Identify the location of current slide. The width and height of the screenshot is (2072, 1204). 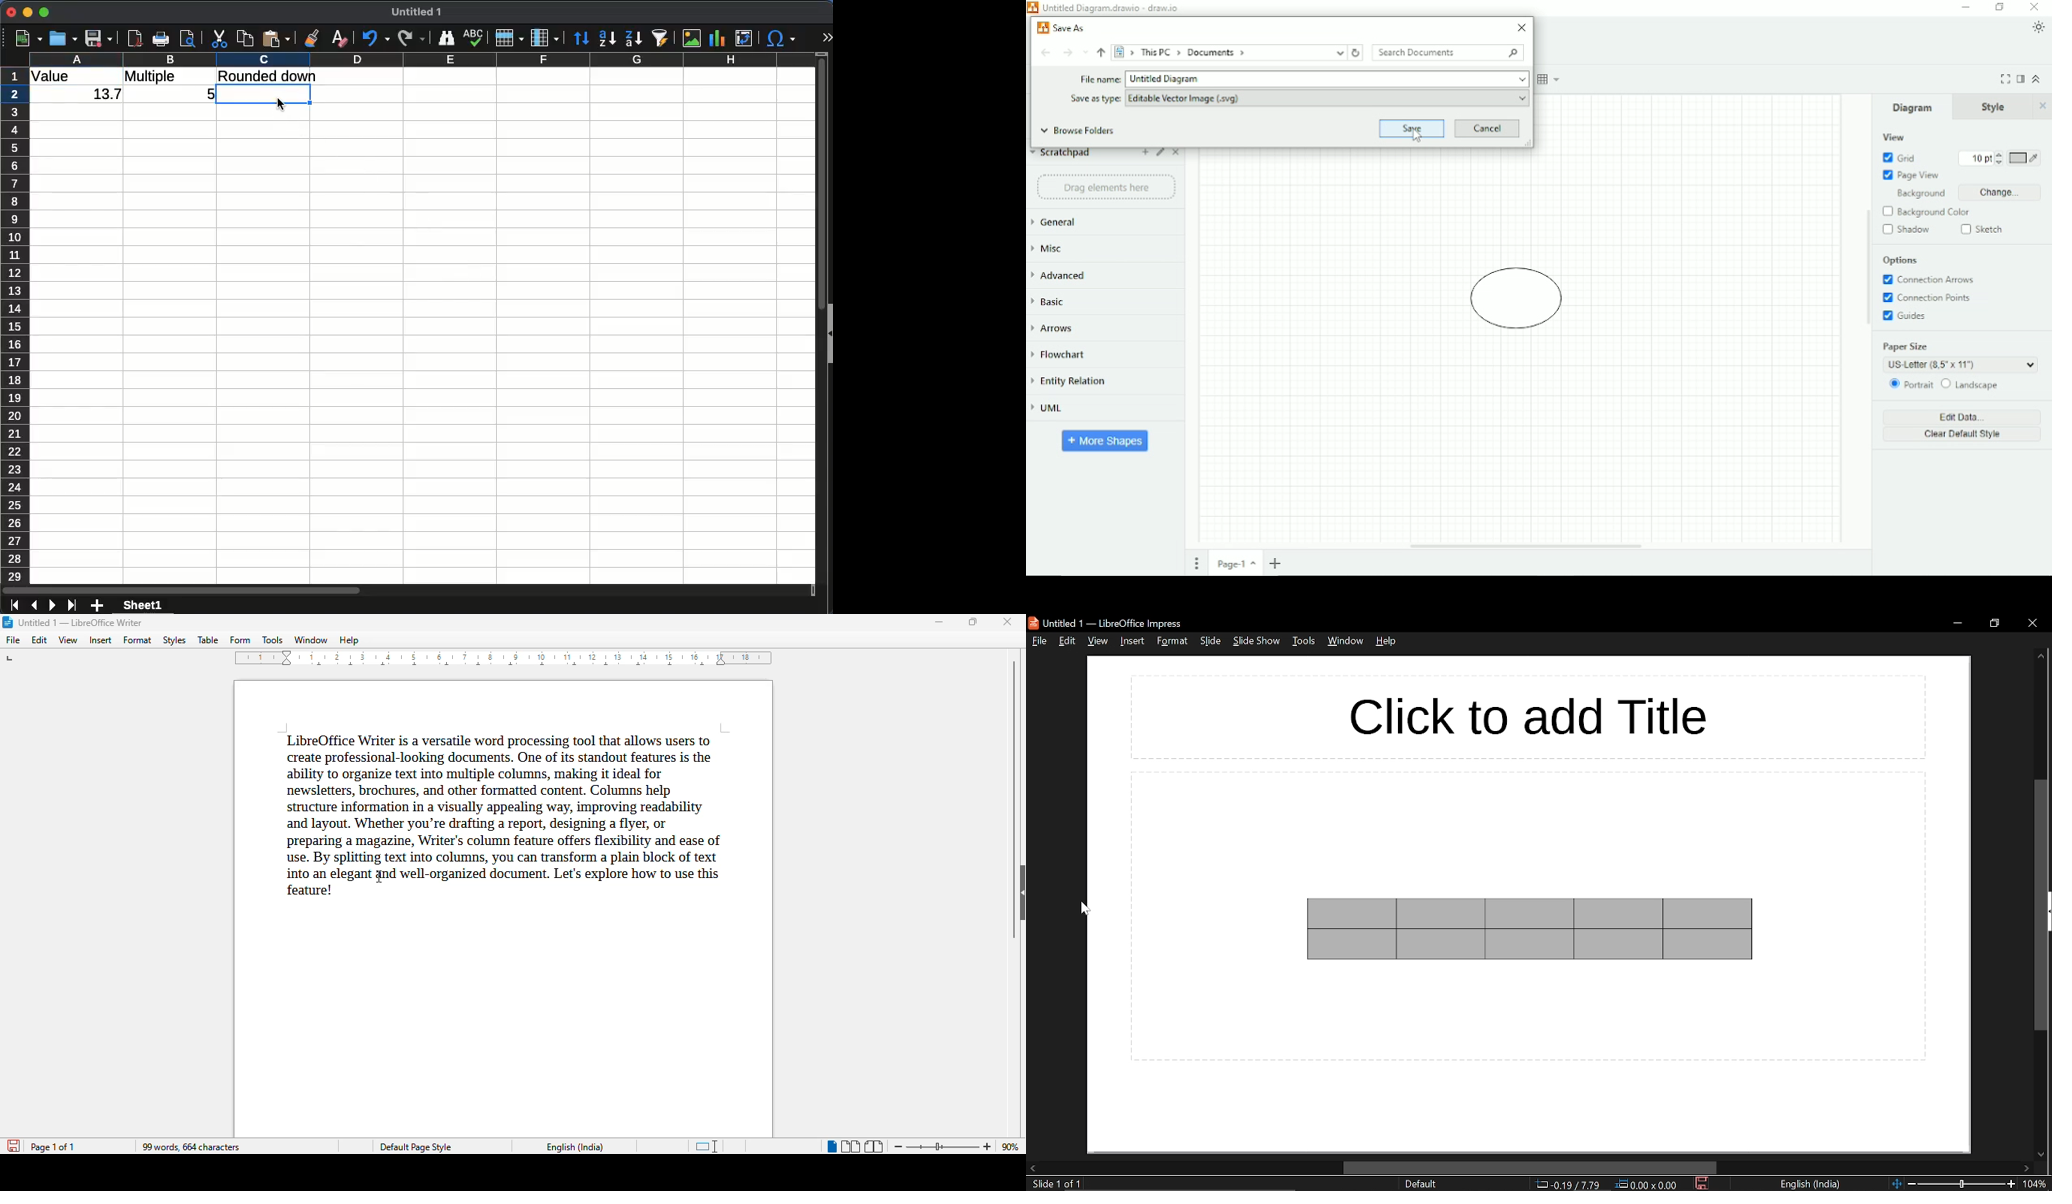
(1053, 1185).